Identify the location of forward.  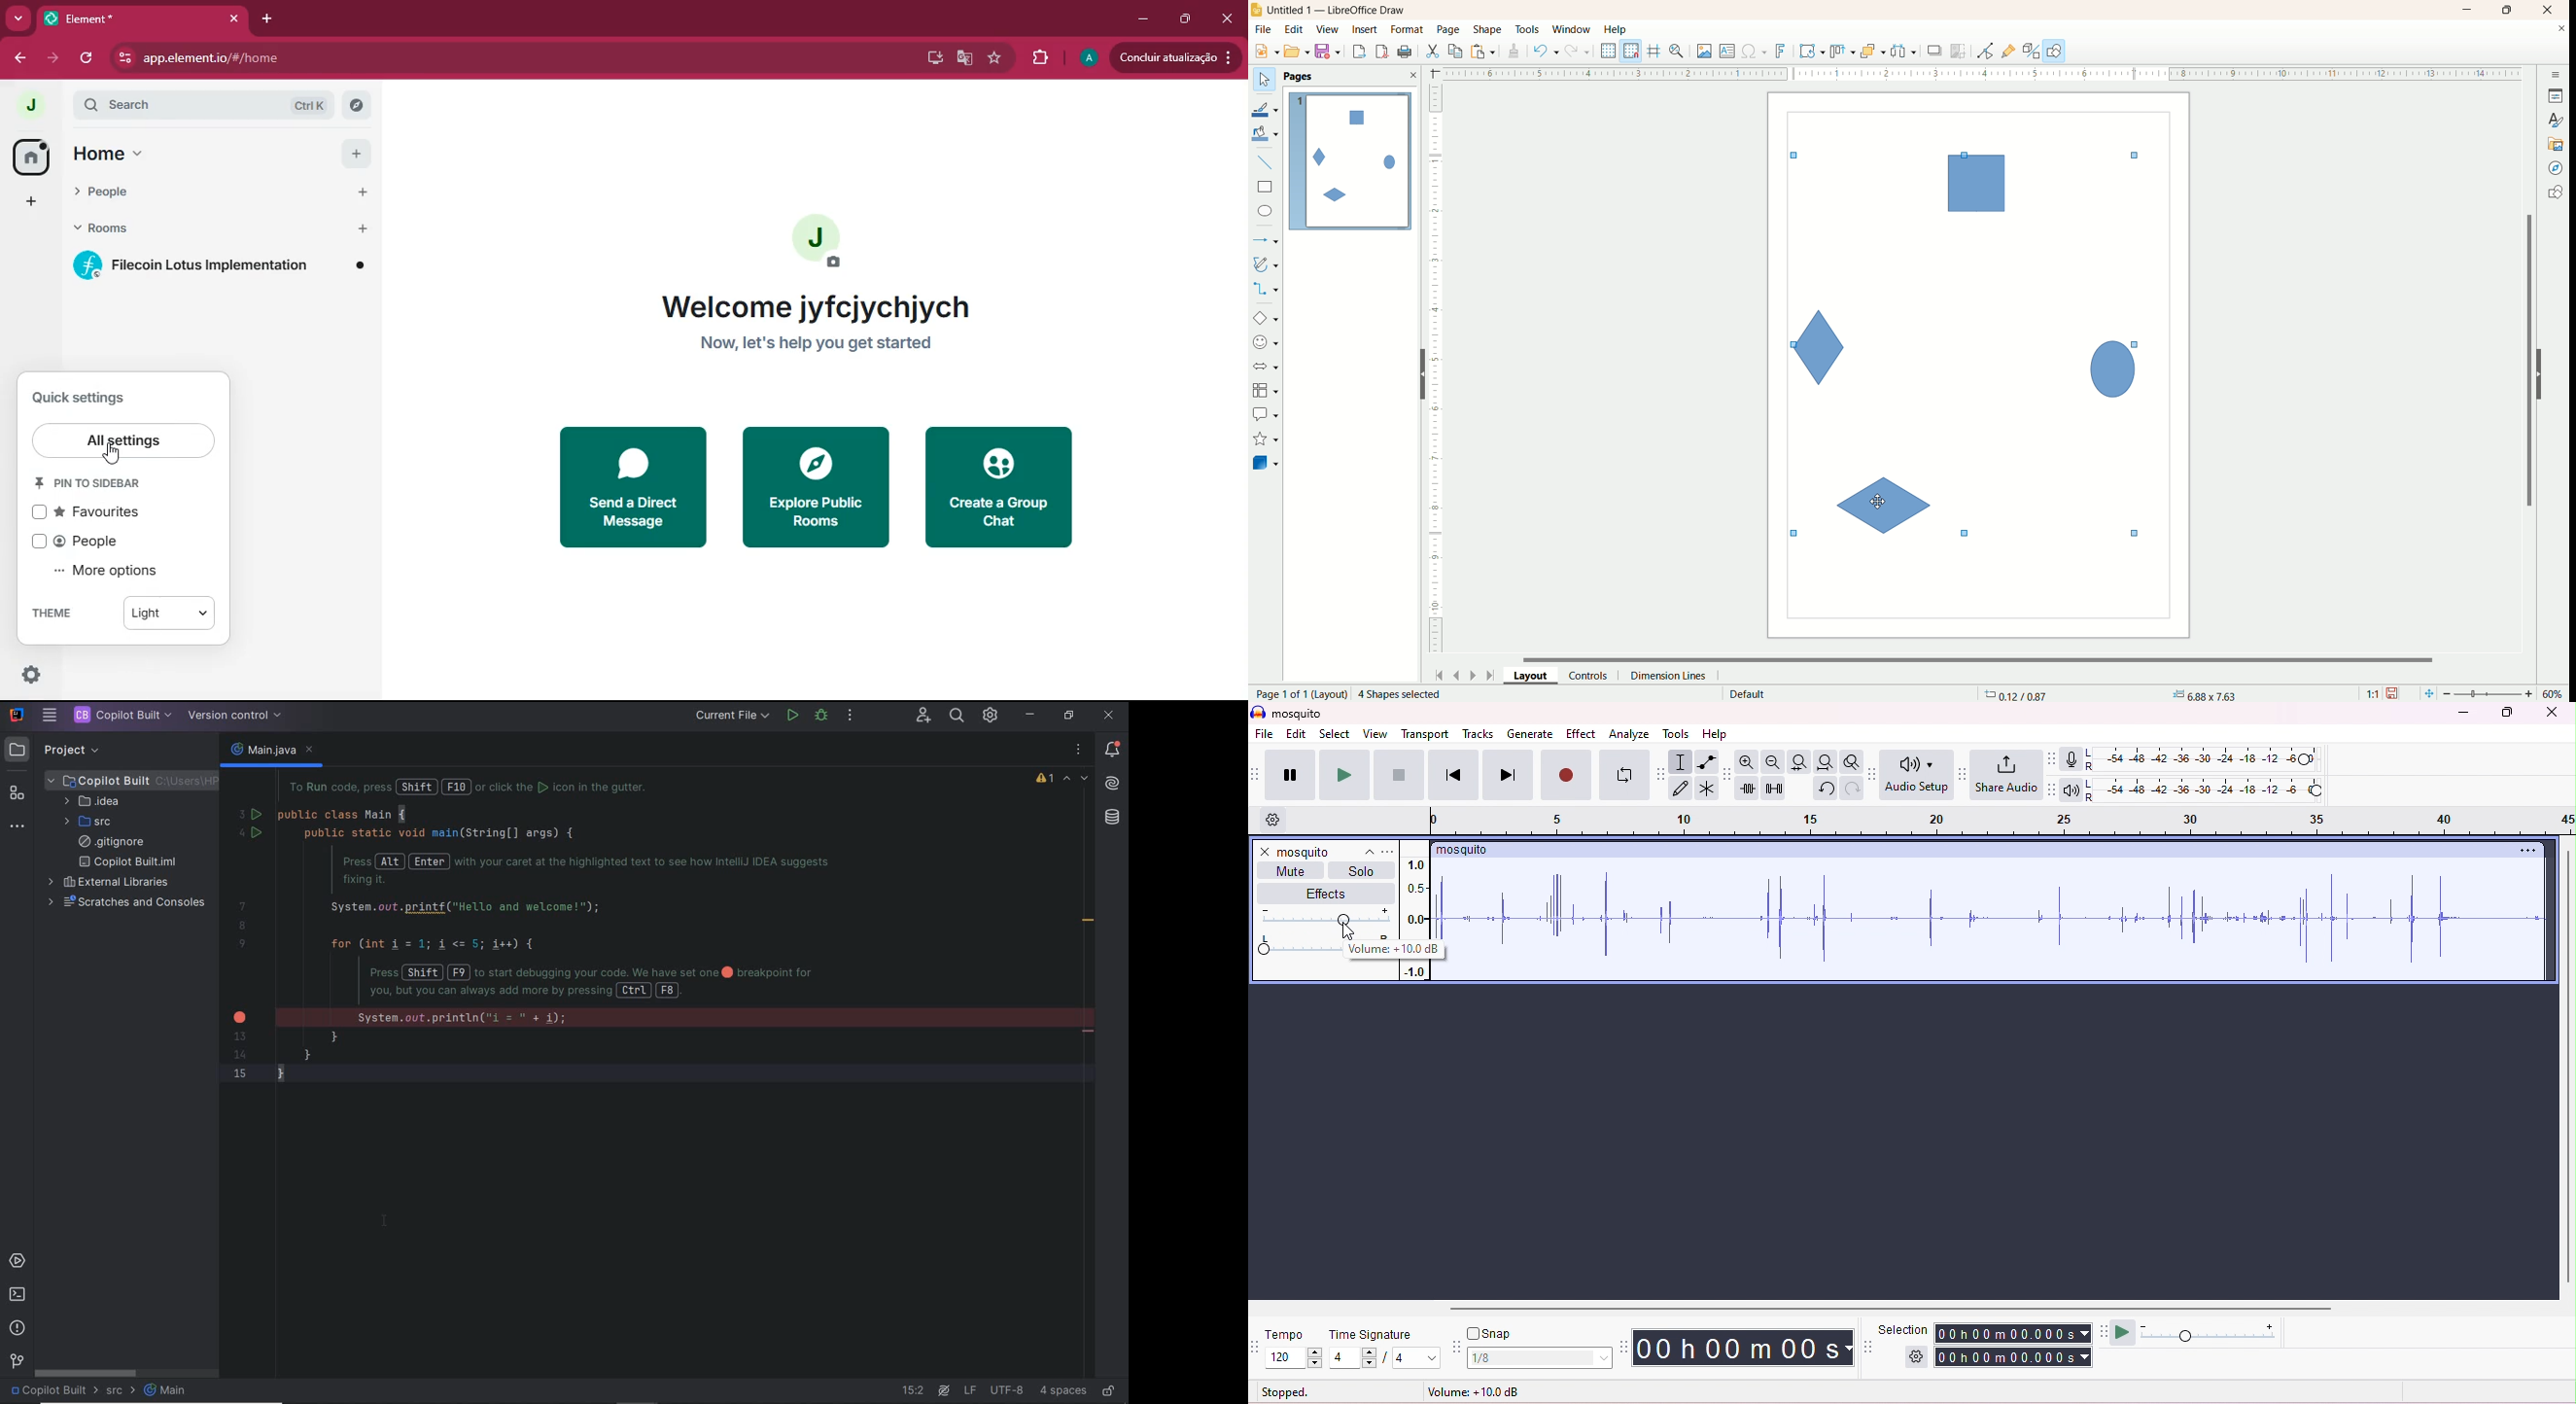
(56, 58).